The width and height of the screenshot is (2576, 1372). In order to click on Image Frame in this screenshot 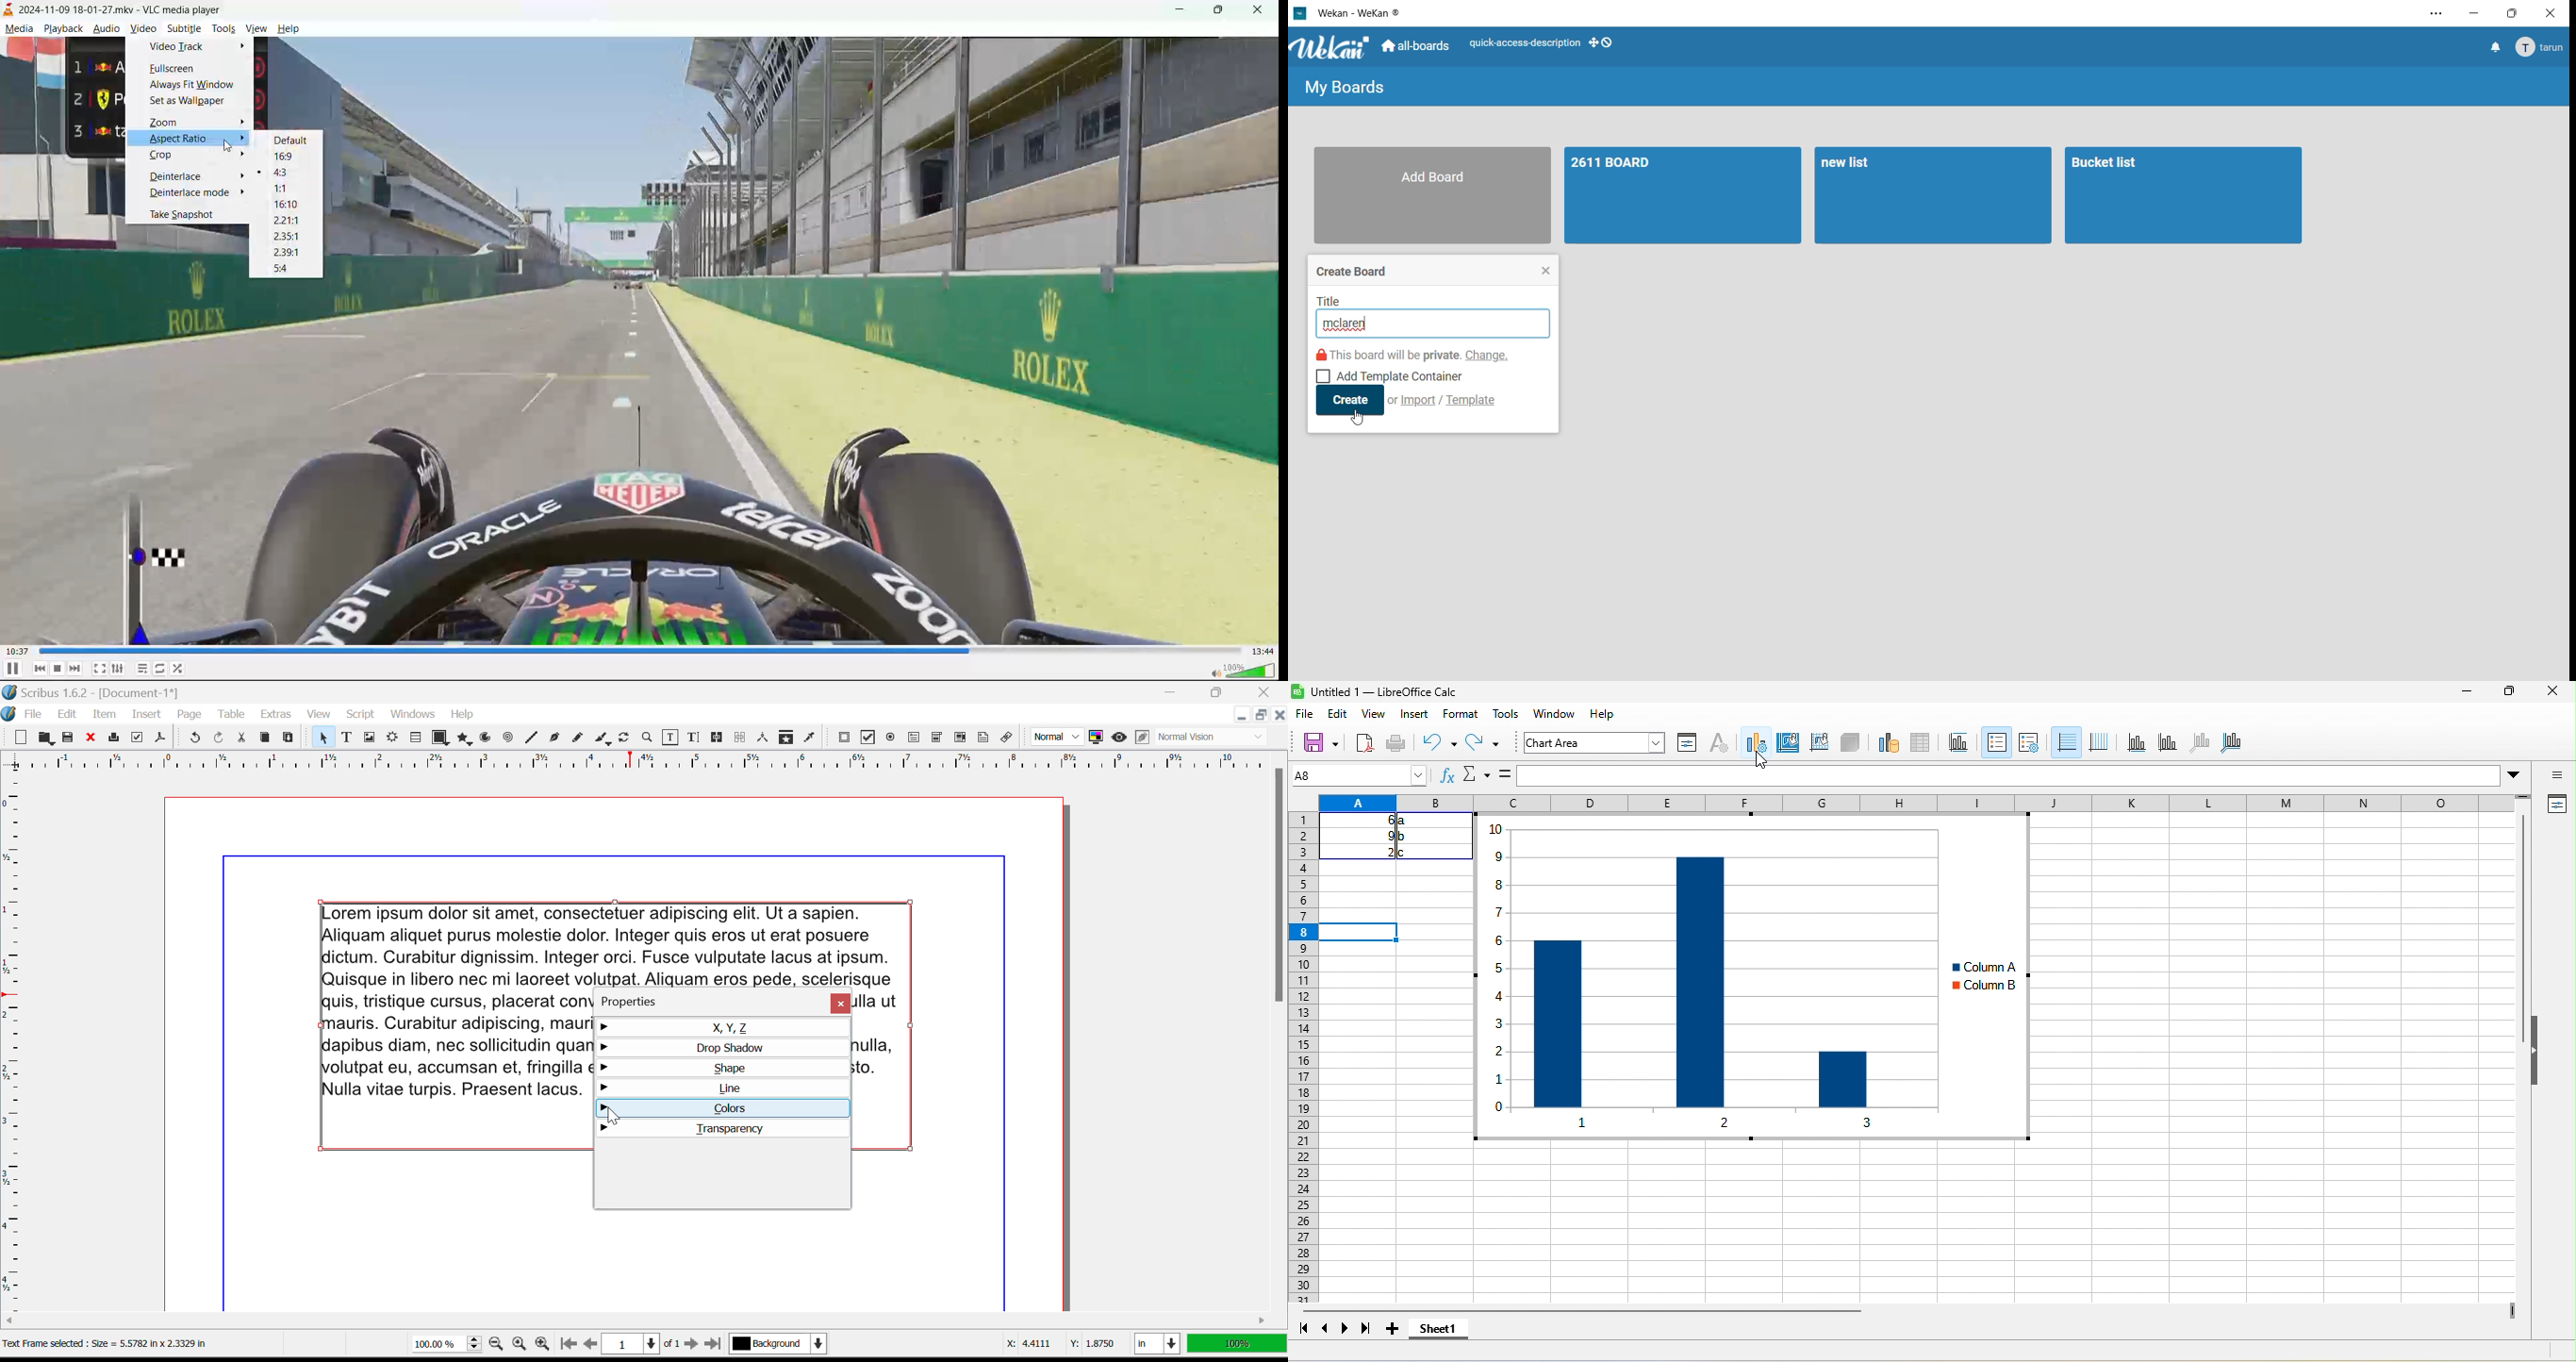, I will do `click(369, 739)`.